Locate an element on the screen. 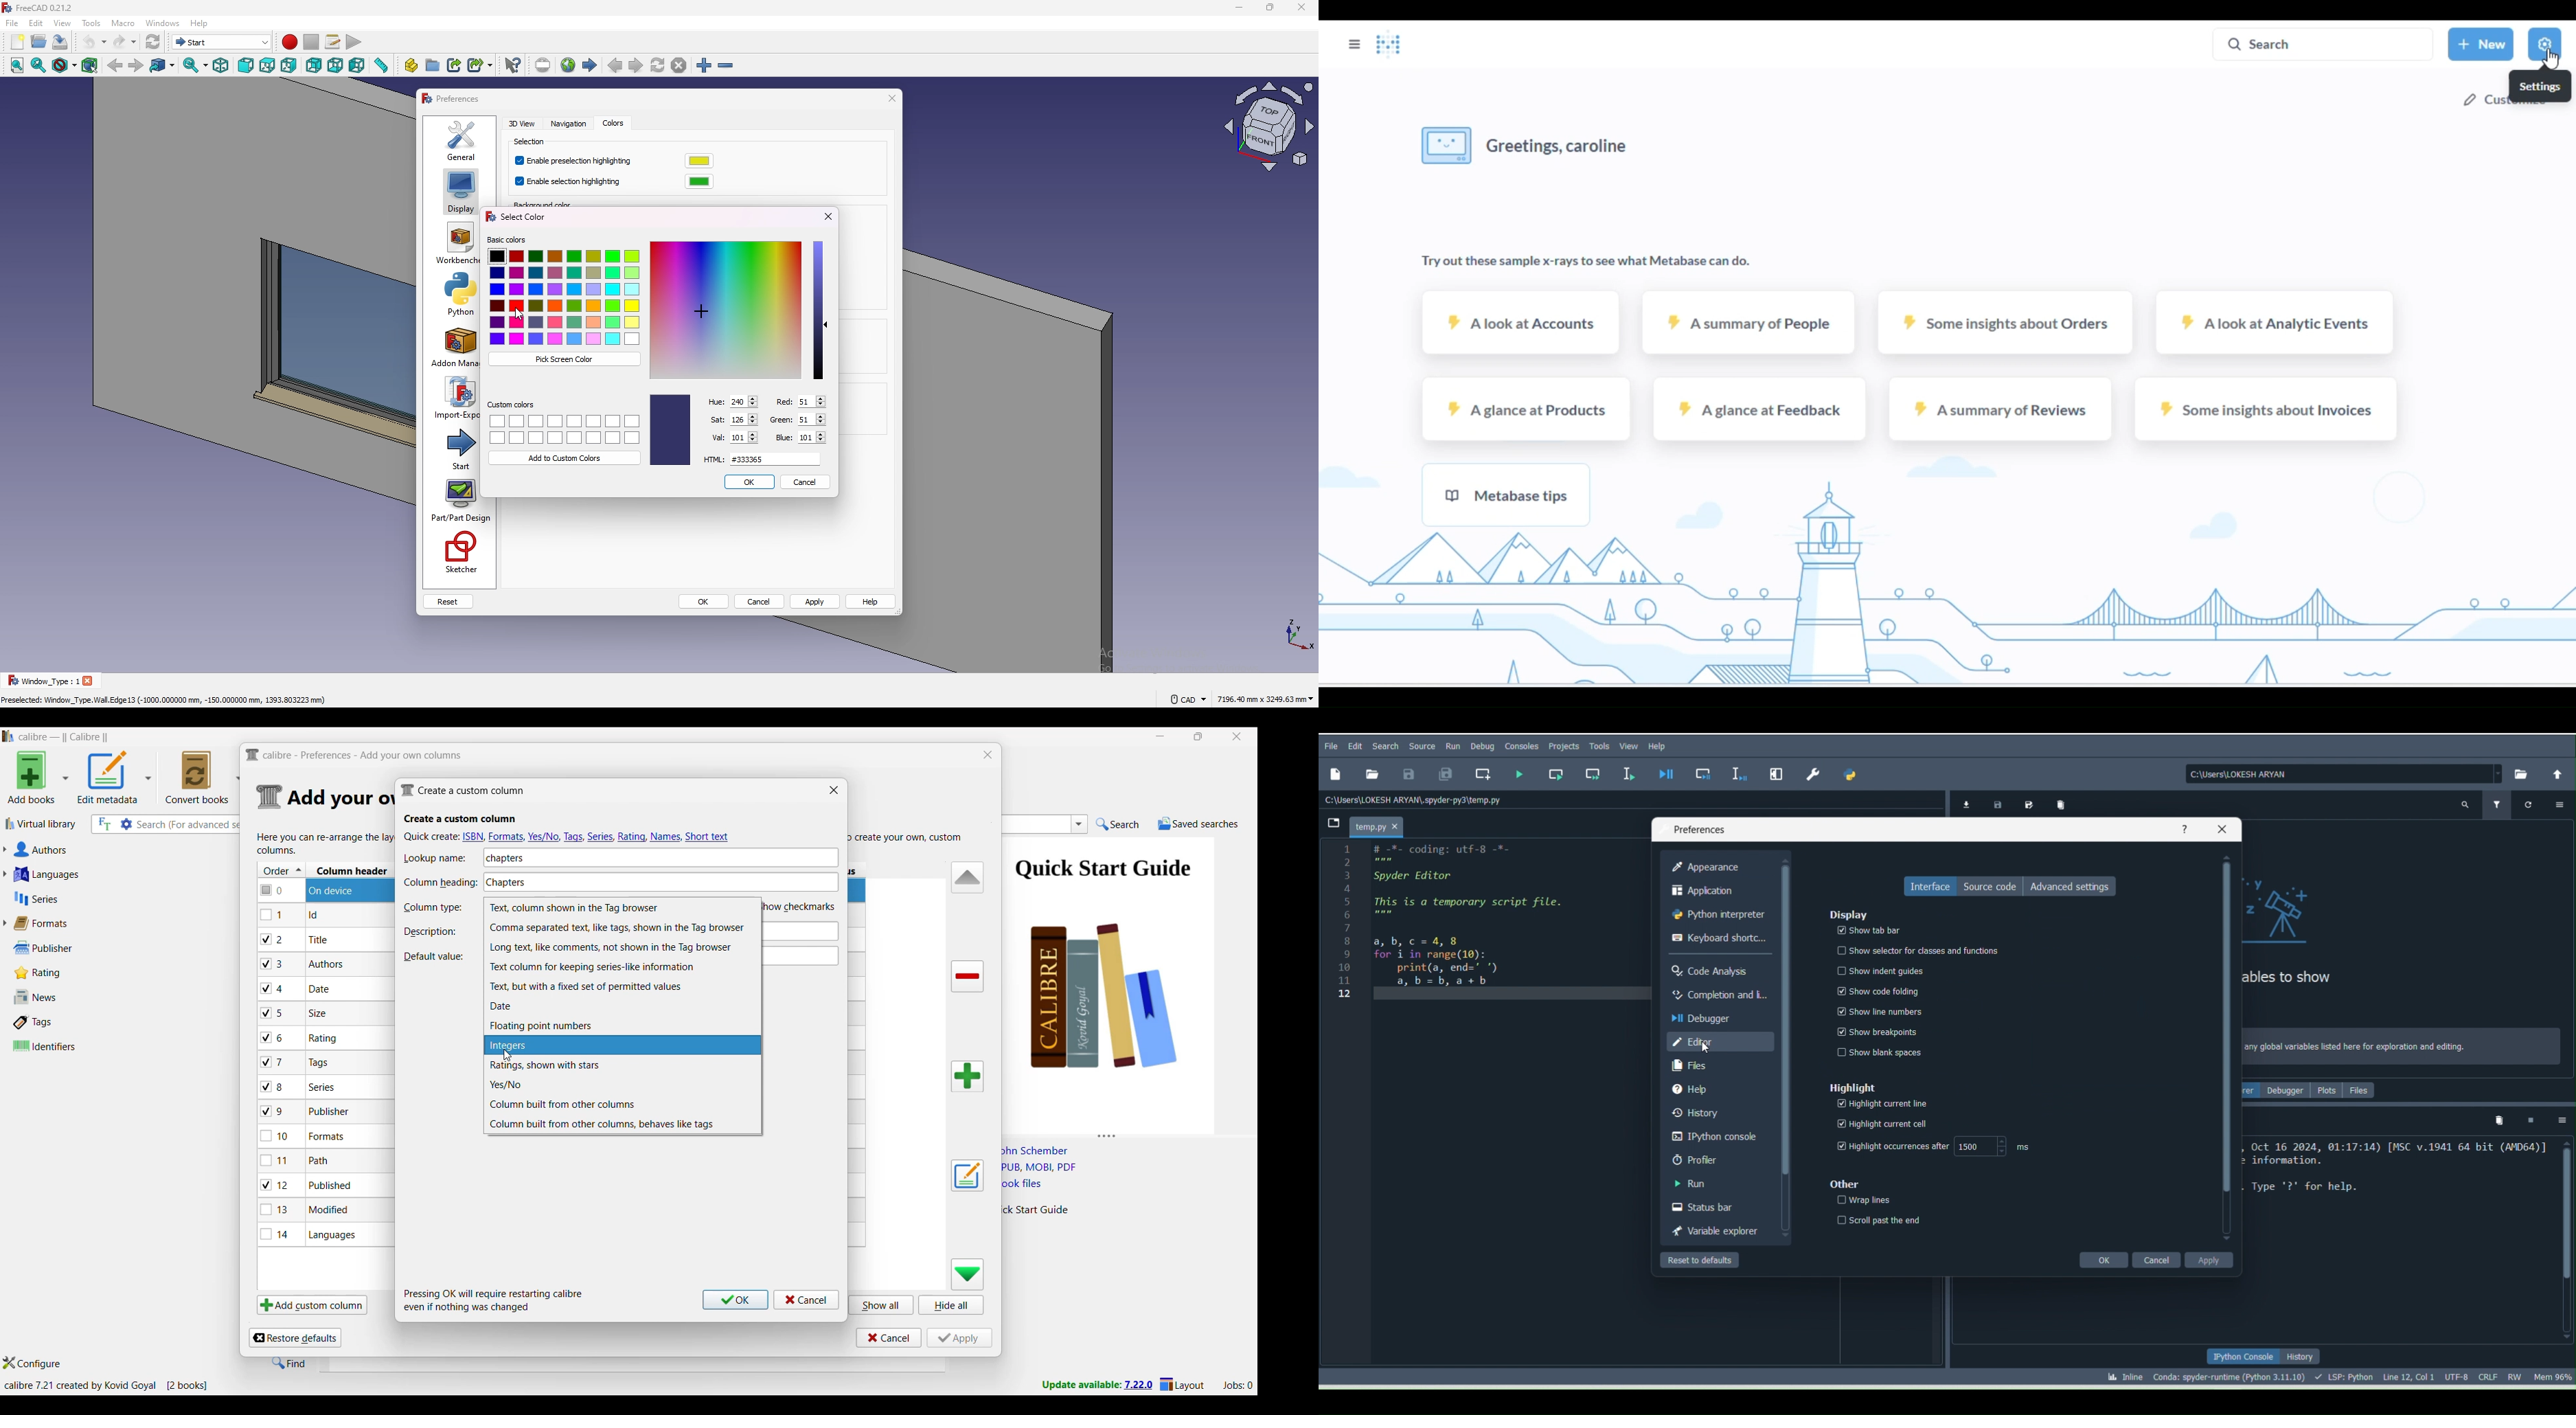  Tags is located at coordinates (61, 1022).